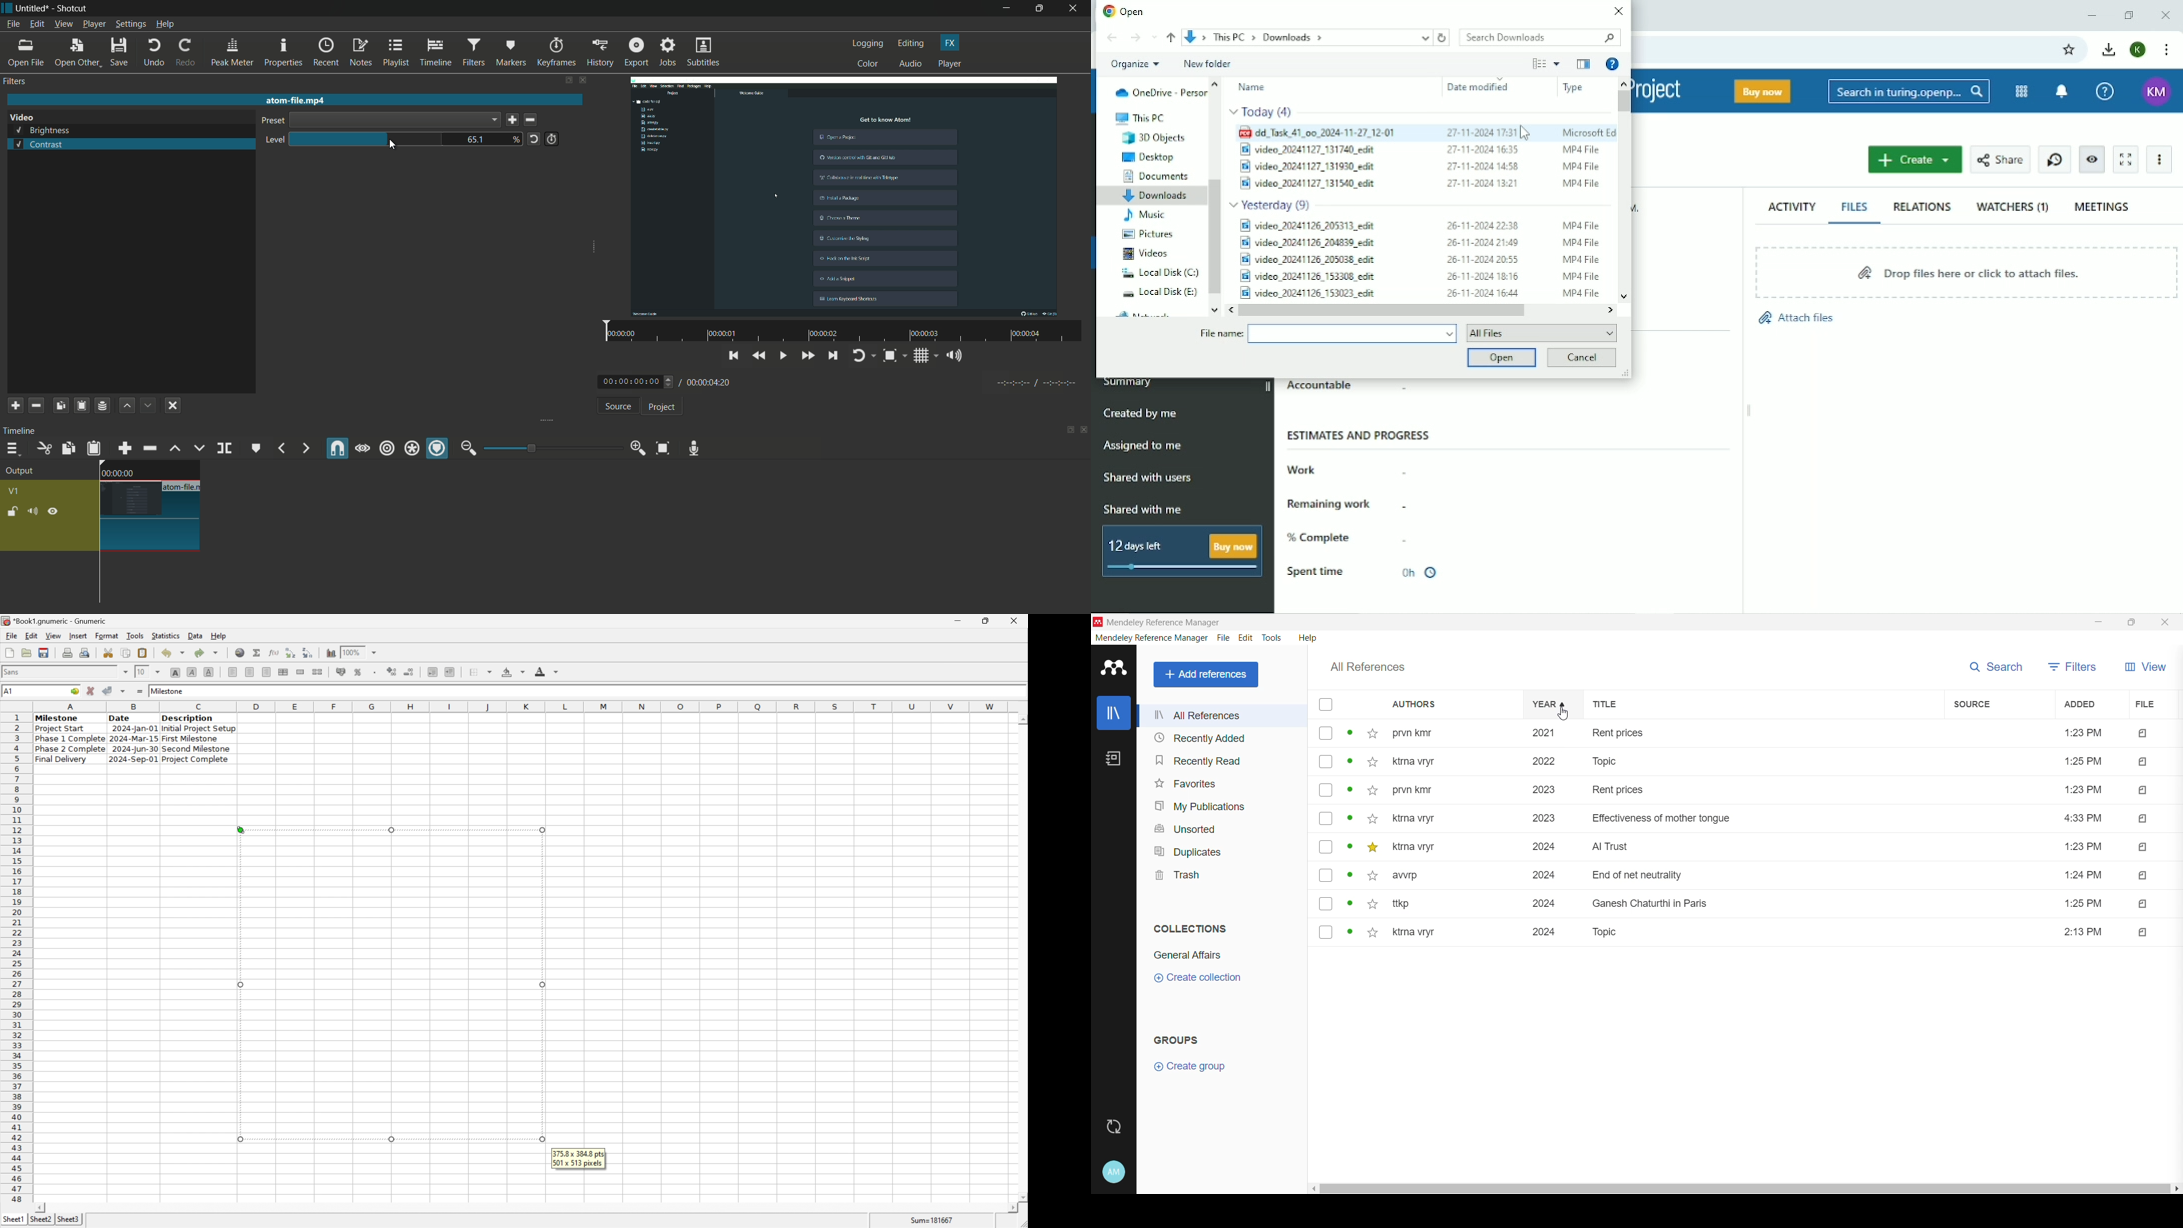  Describe the element at coordinates (342, 672) in the screenshot. I see `format selection as accouting` at that location.